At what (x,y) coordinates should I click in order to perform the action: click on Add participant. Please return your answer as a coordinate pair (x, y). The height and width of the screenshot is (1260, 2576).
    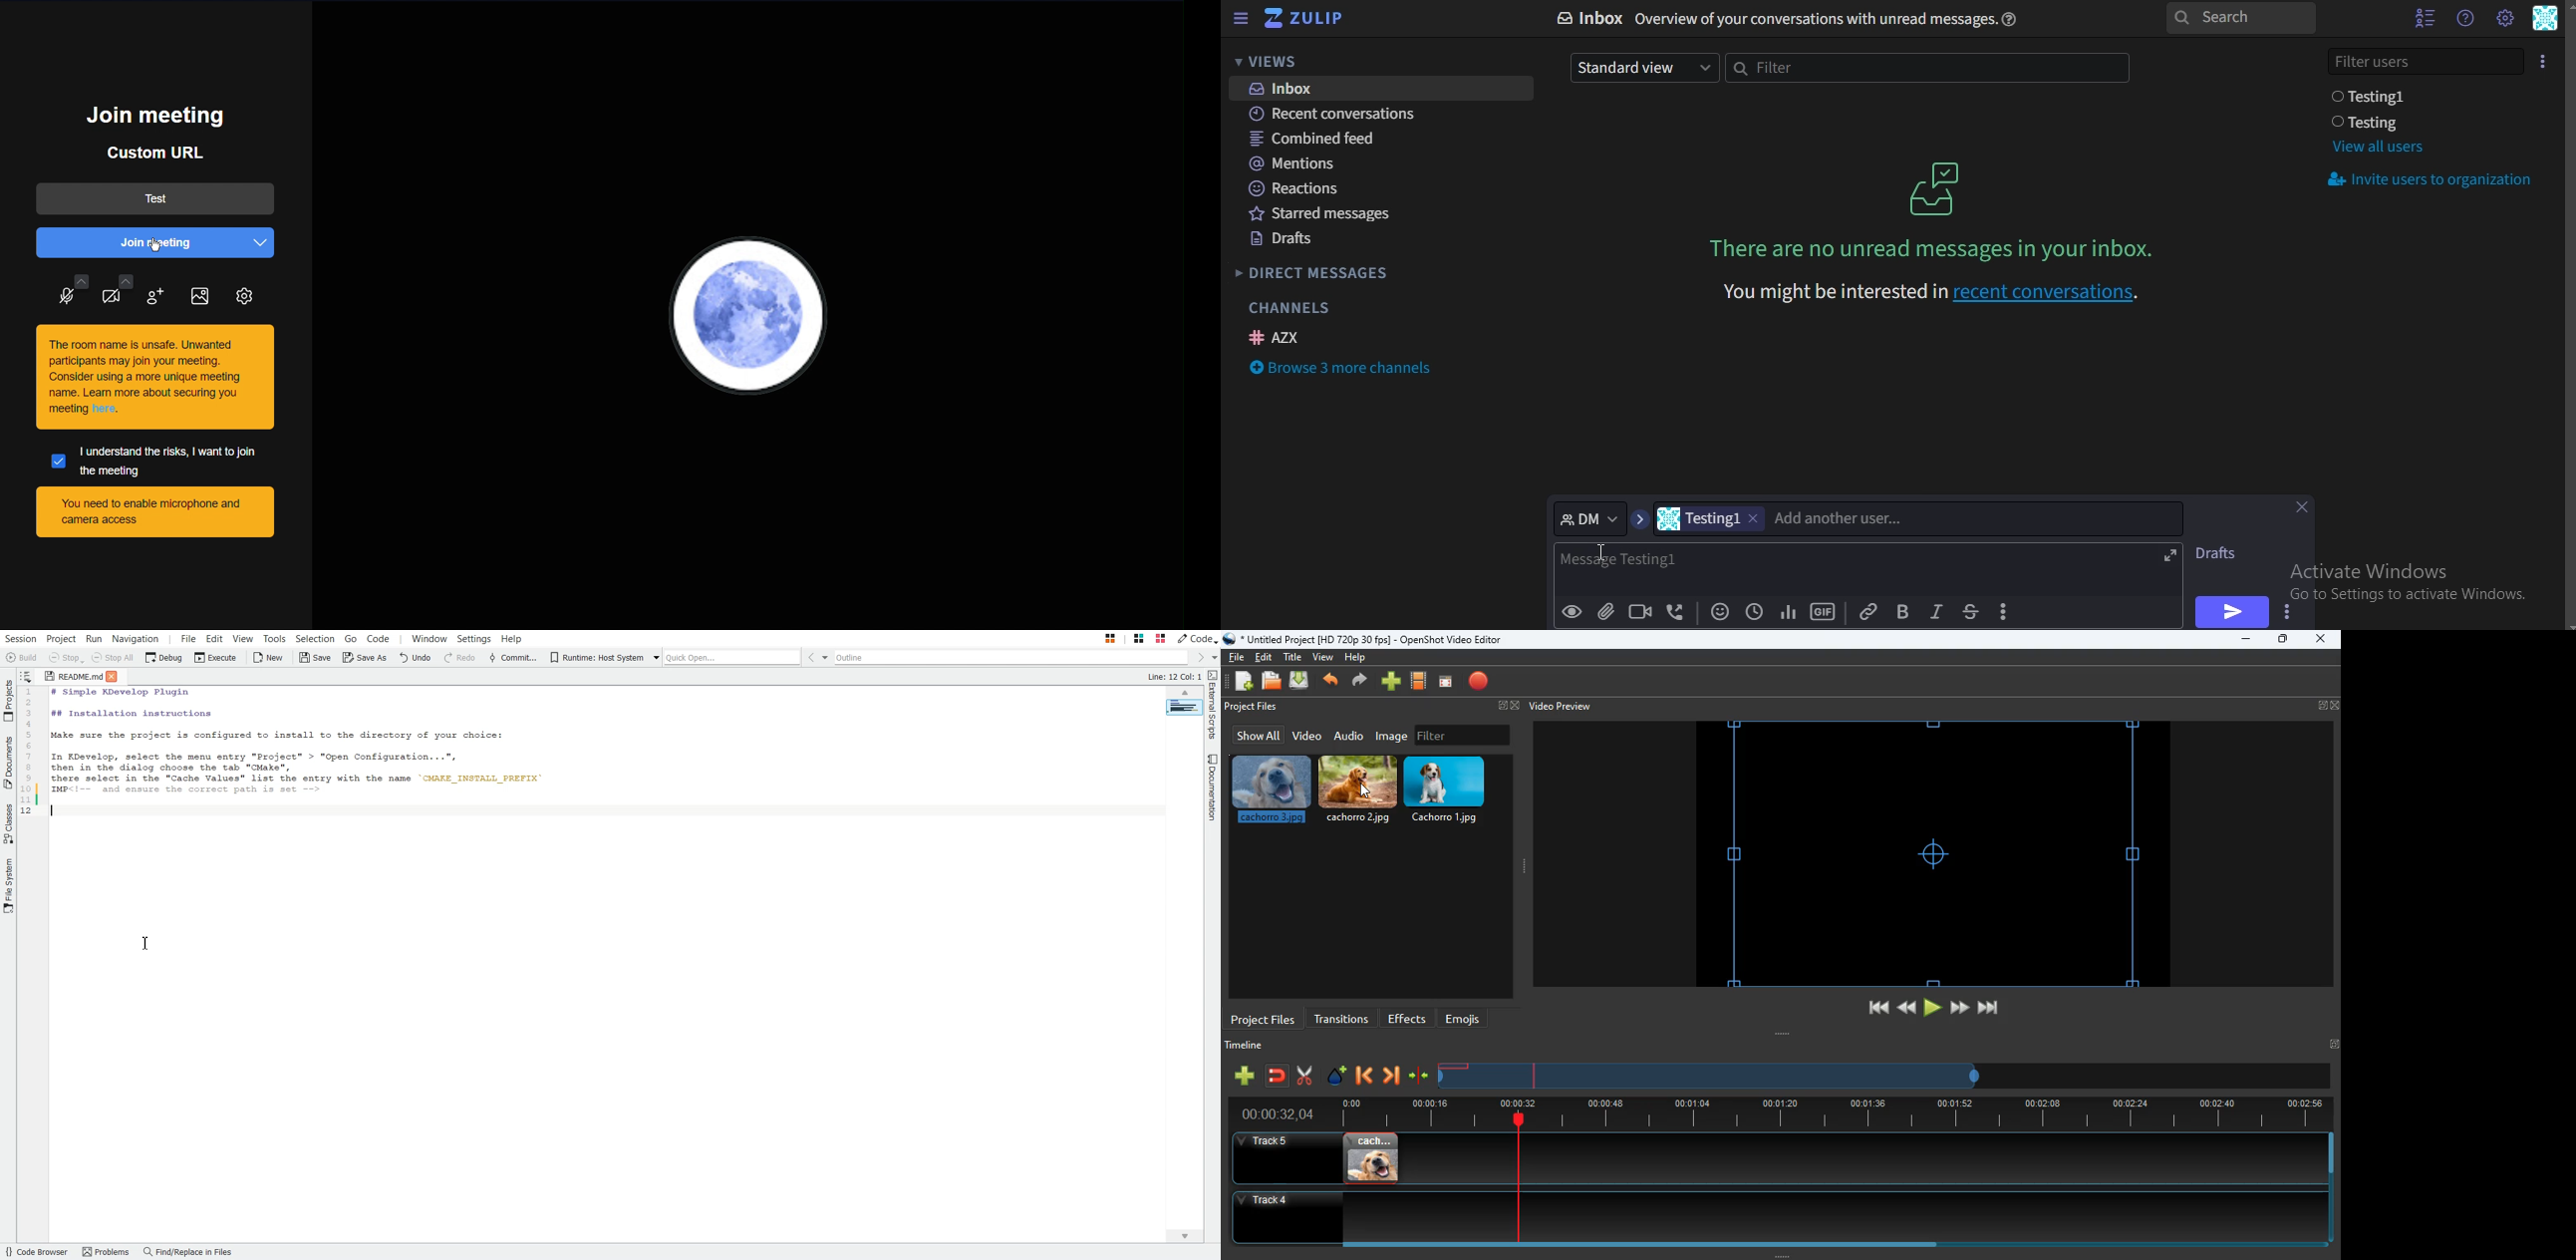
    Looking at the image, I should click on (160, 292).